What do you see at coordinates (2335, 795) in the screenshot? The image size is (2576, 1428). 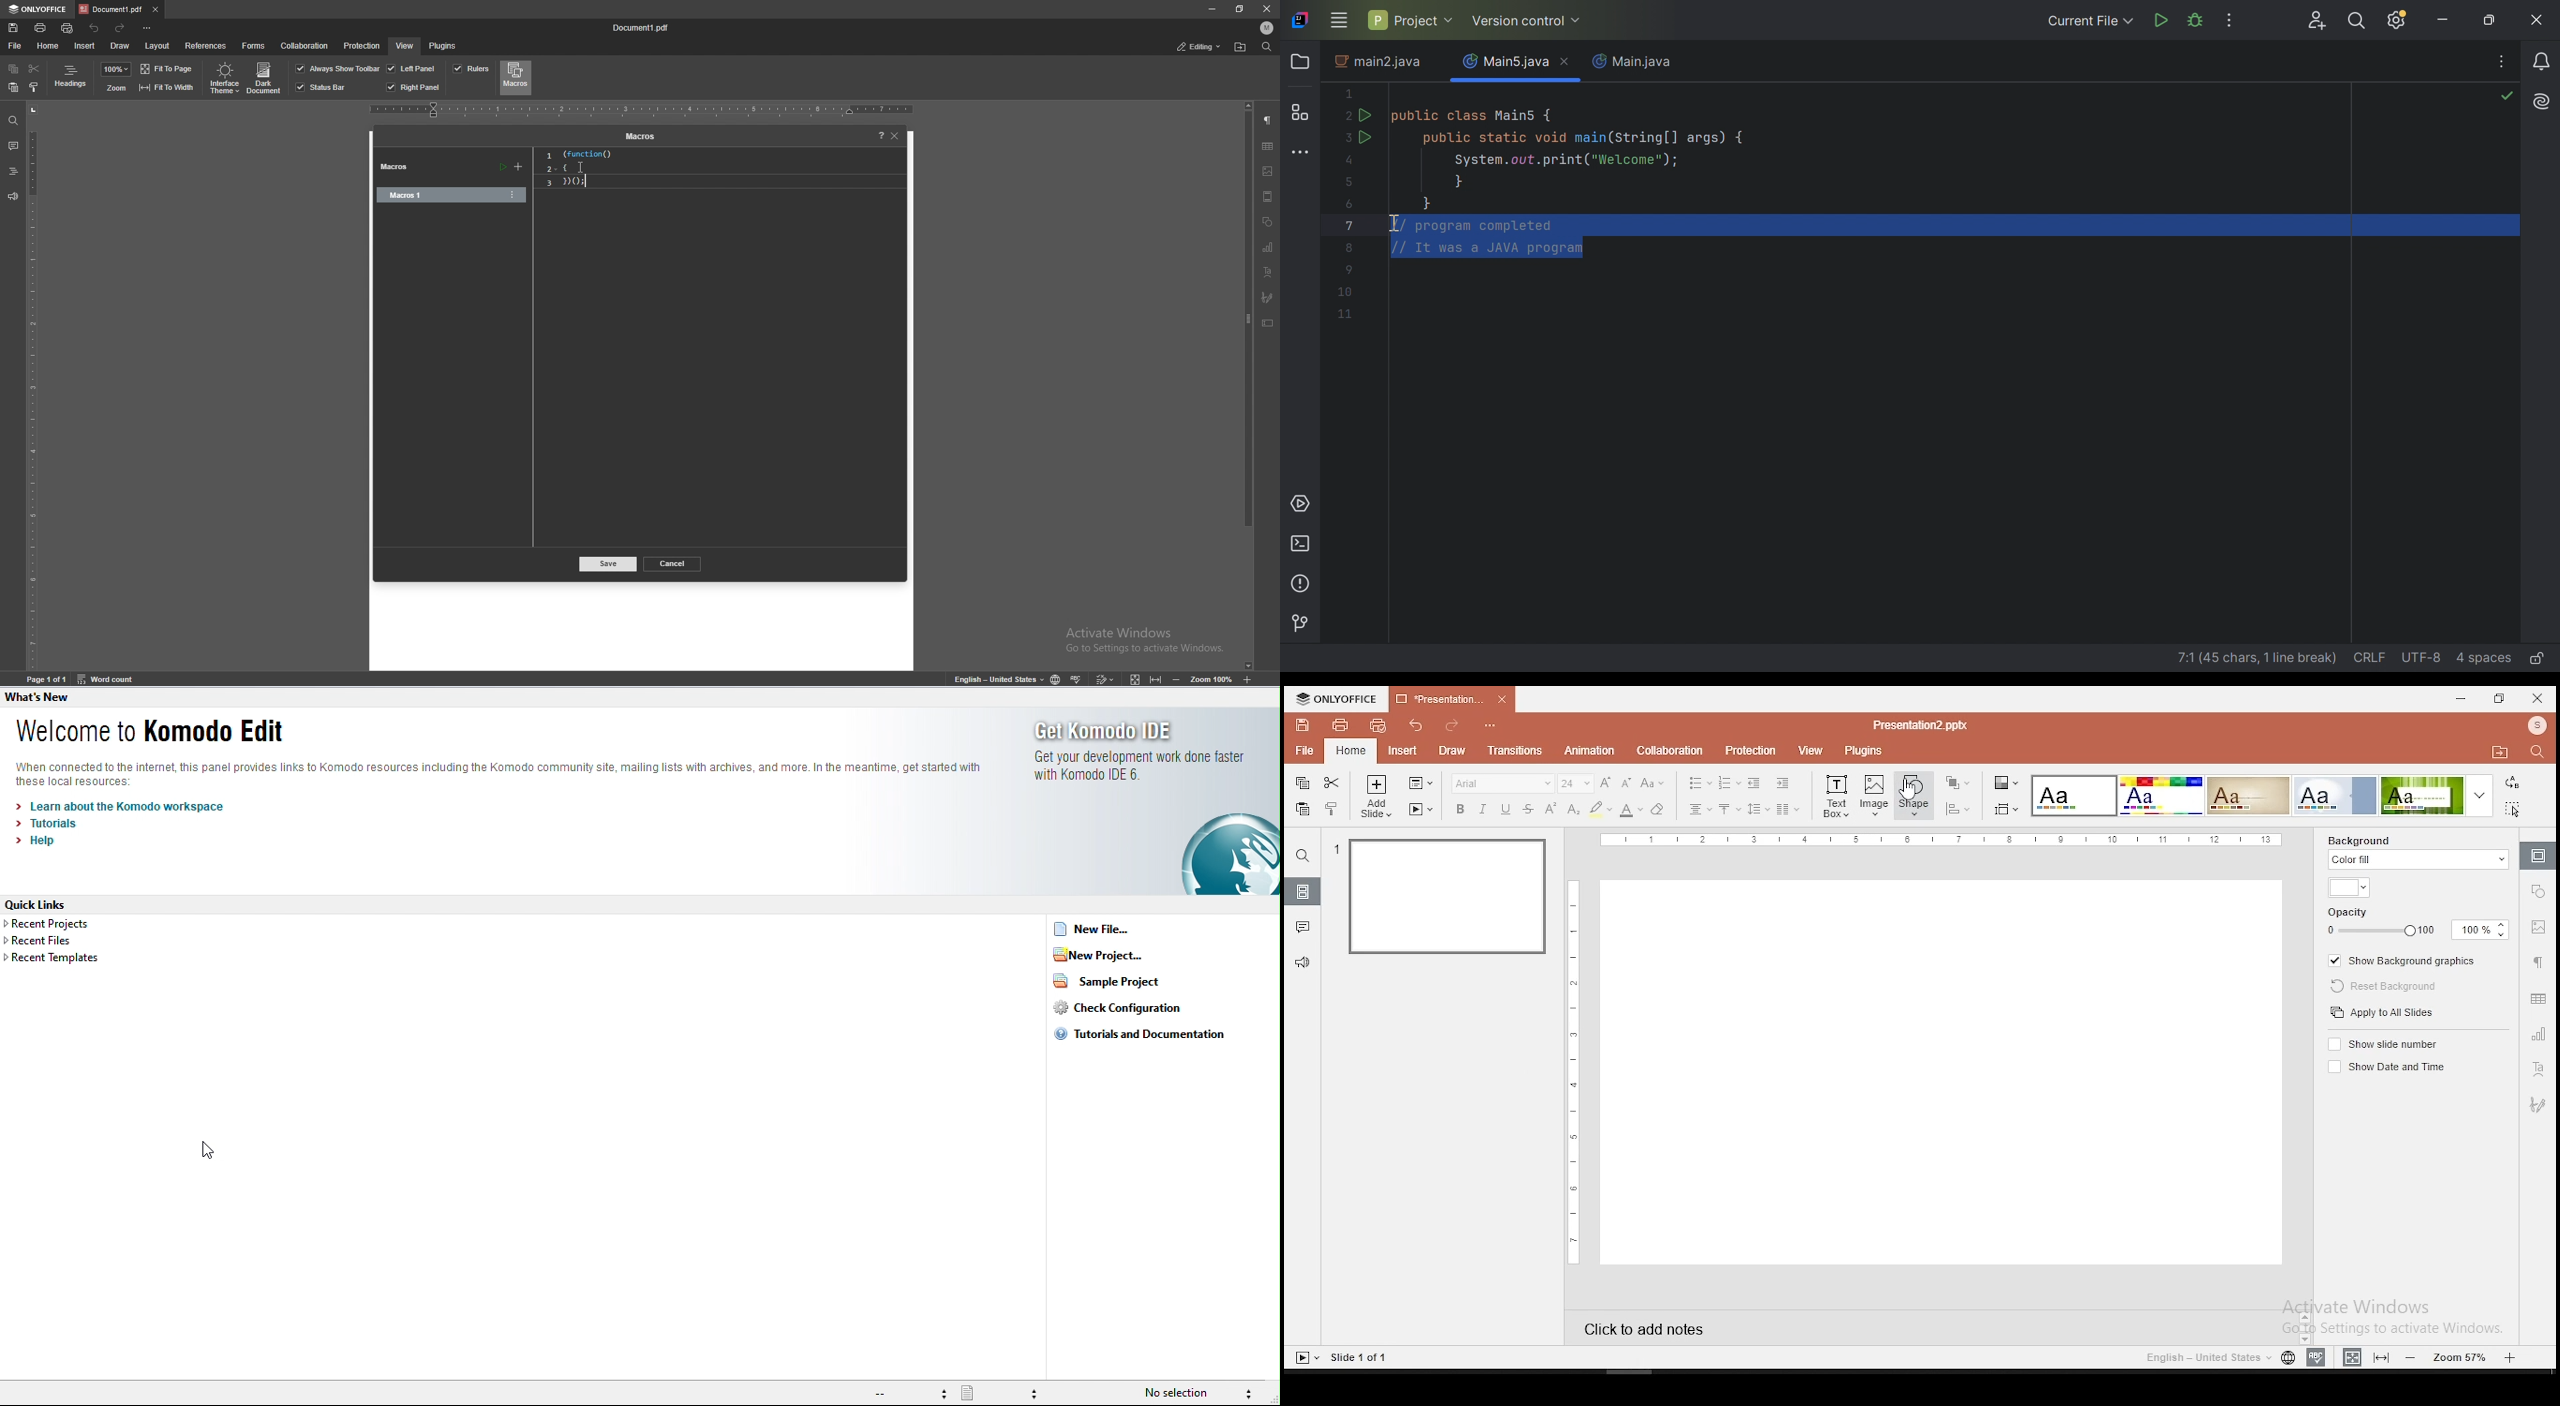 I see `theme` at bounding box center [2335, 795].